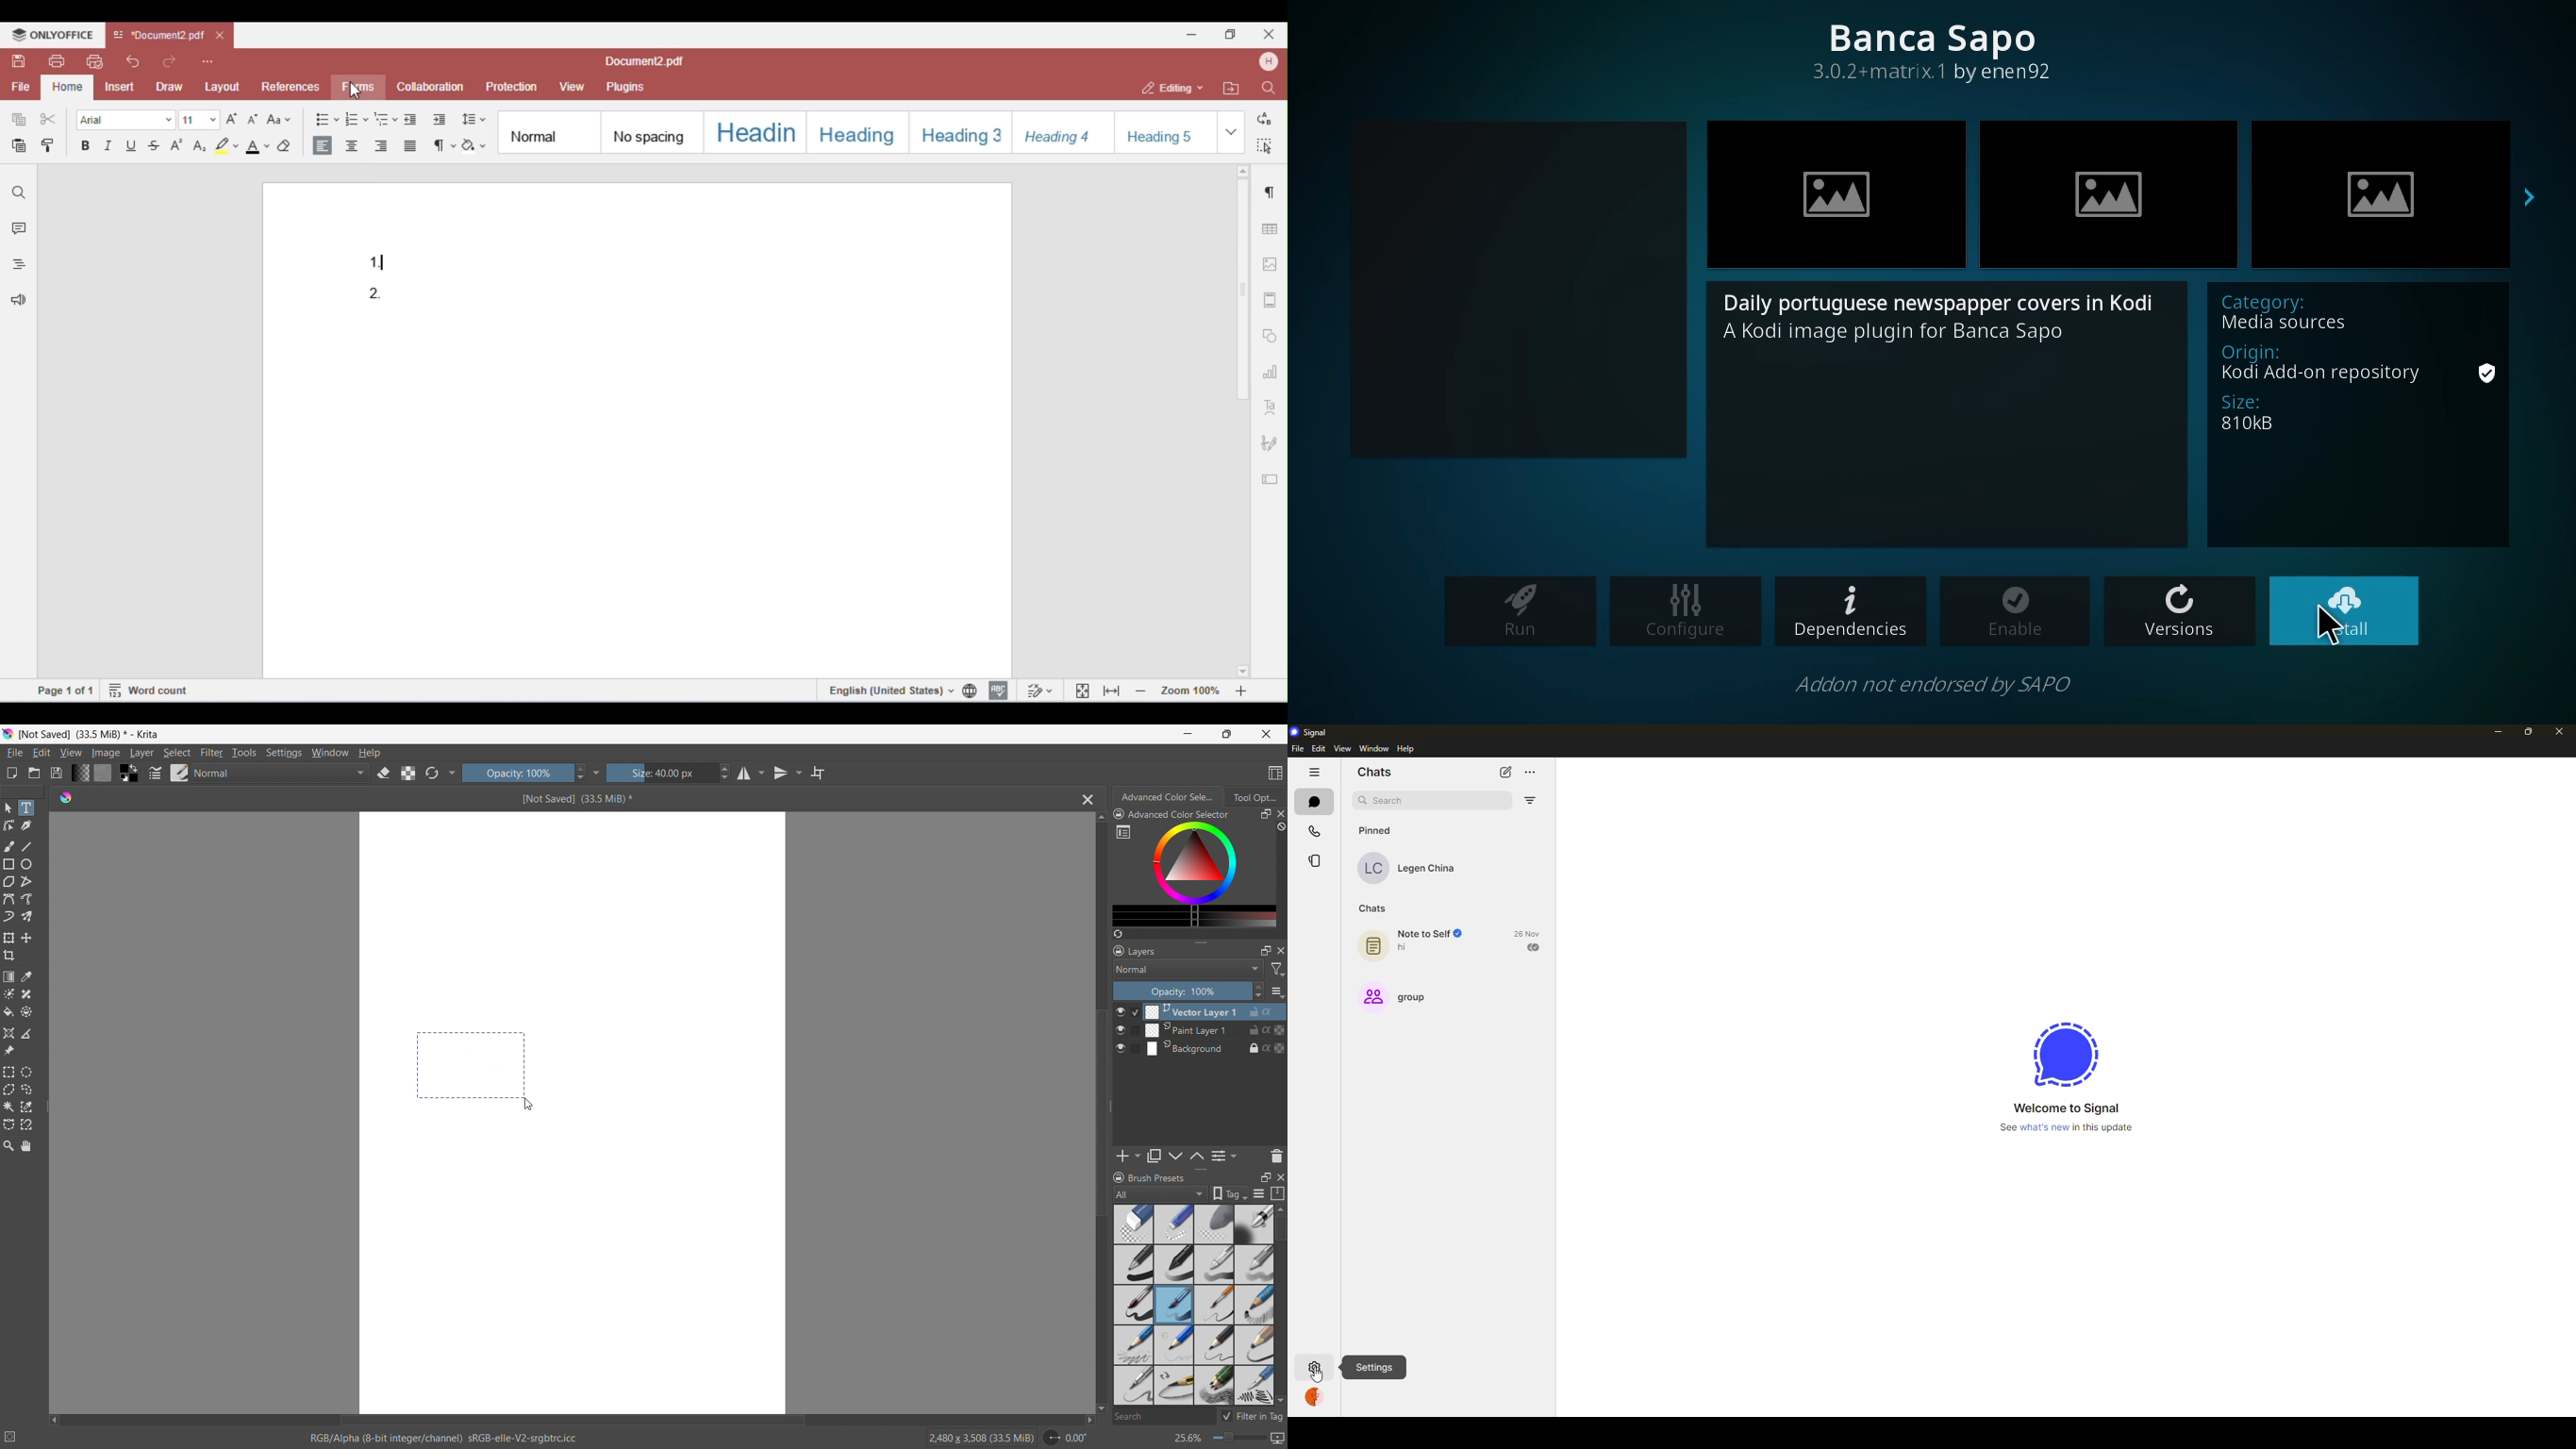 This screenshot has width=2576, height=1456. I want to click on choose workspace, so click(1275, 773).